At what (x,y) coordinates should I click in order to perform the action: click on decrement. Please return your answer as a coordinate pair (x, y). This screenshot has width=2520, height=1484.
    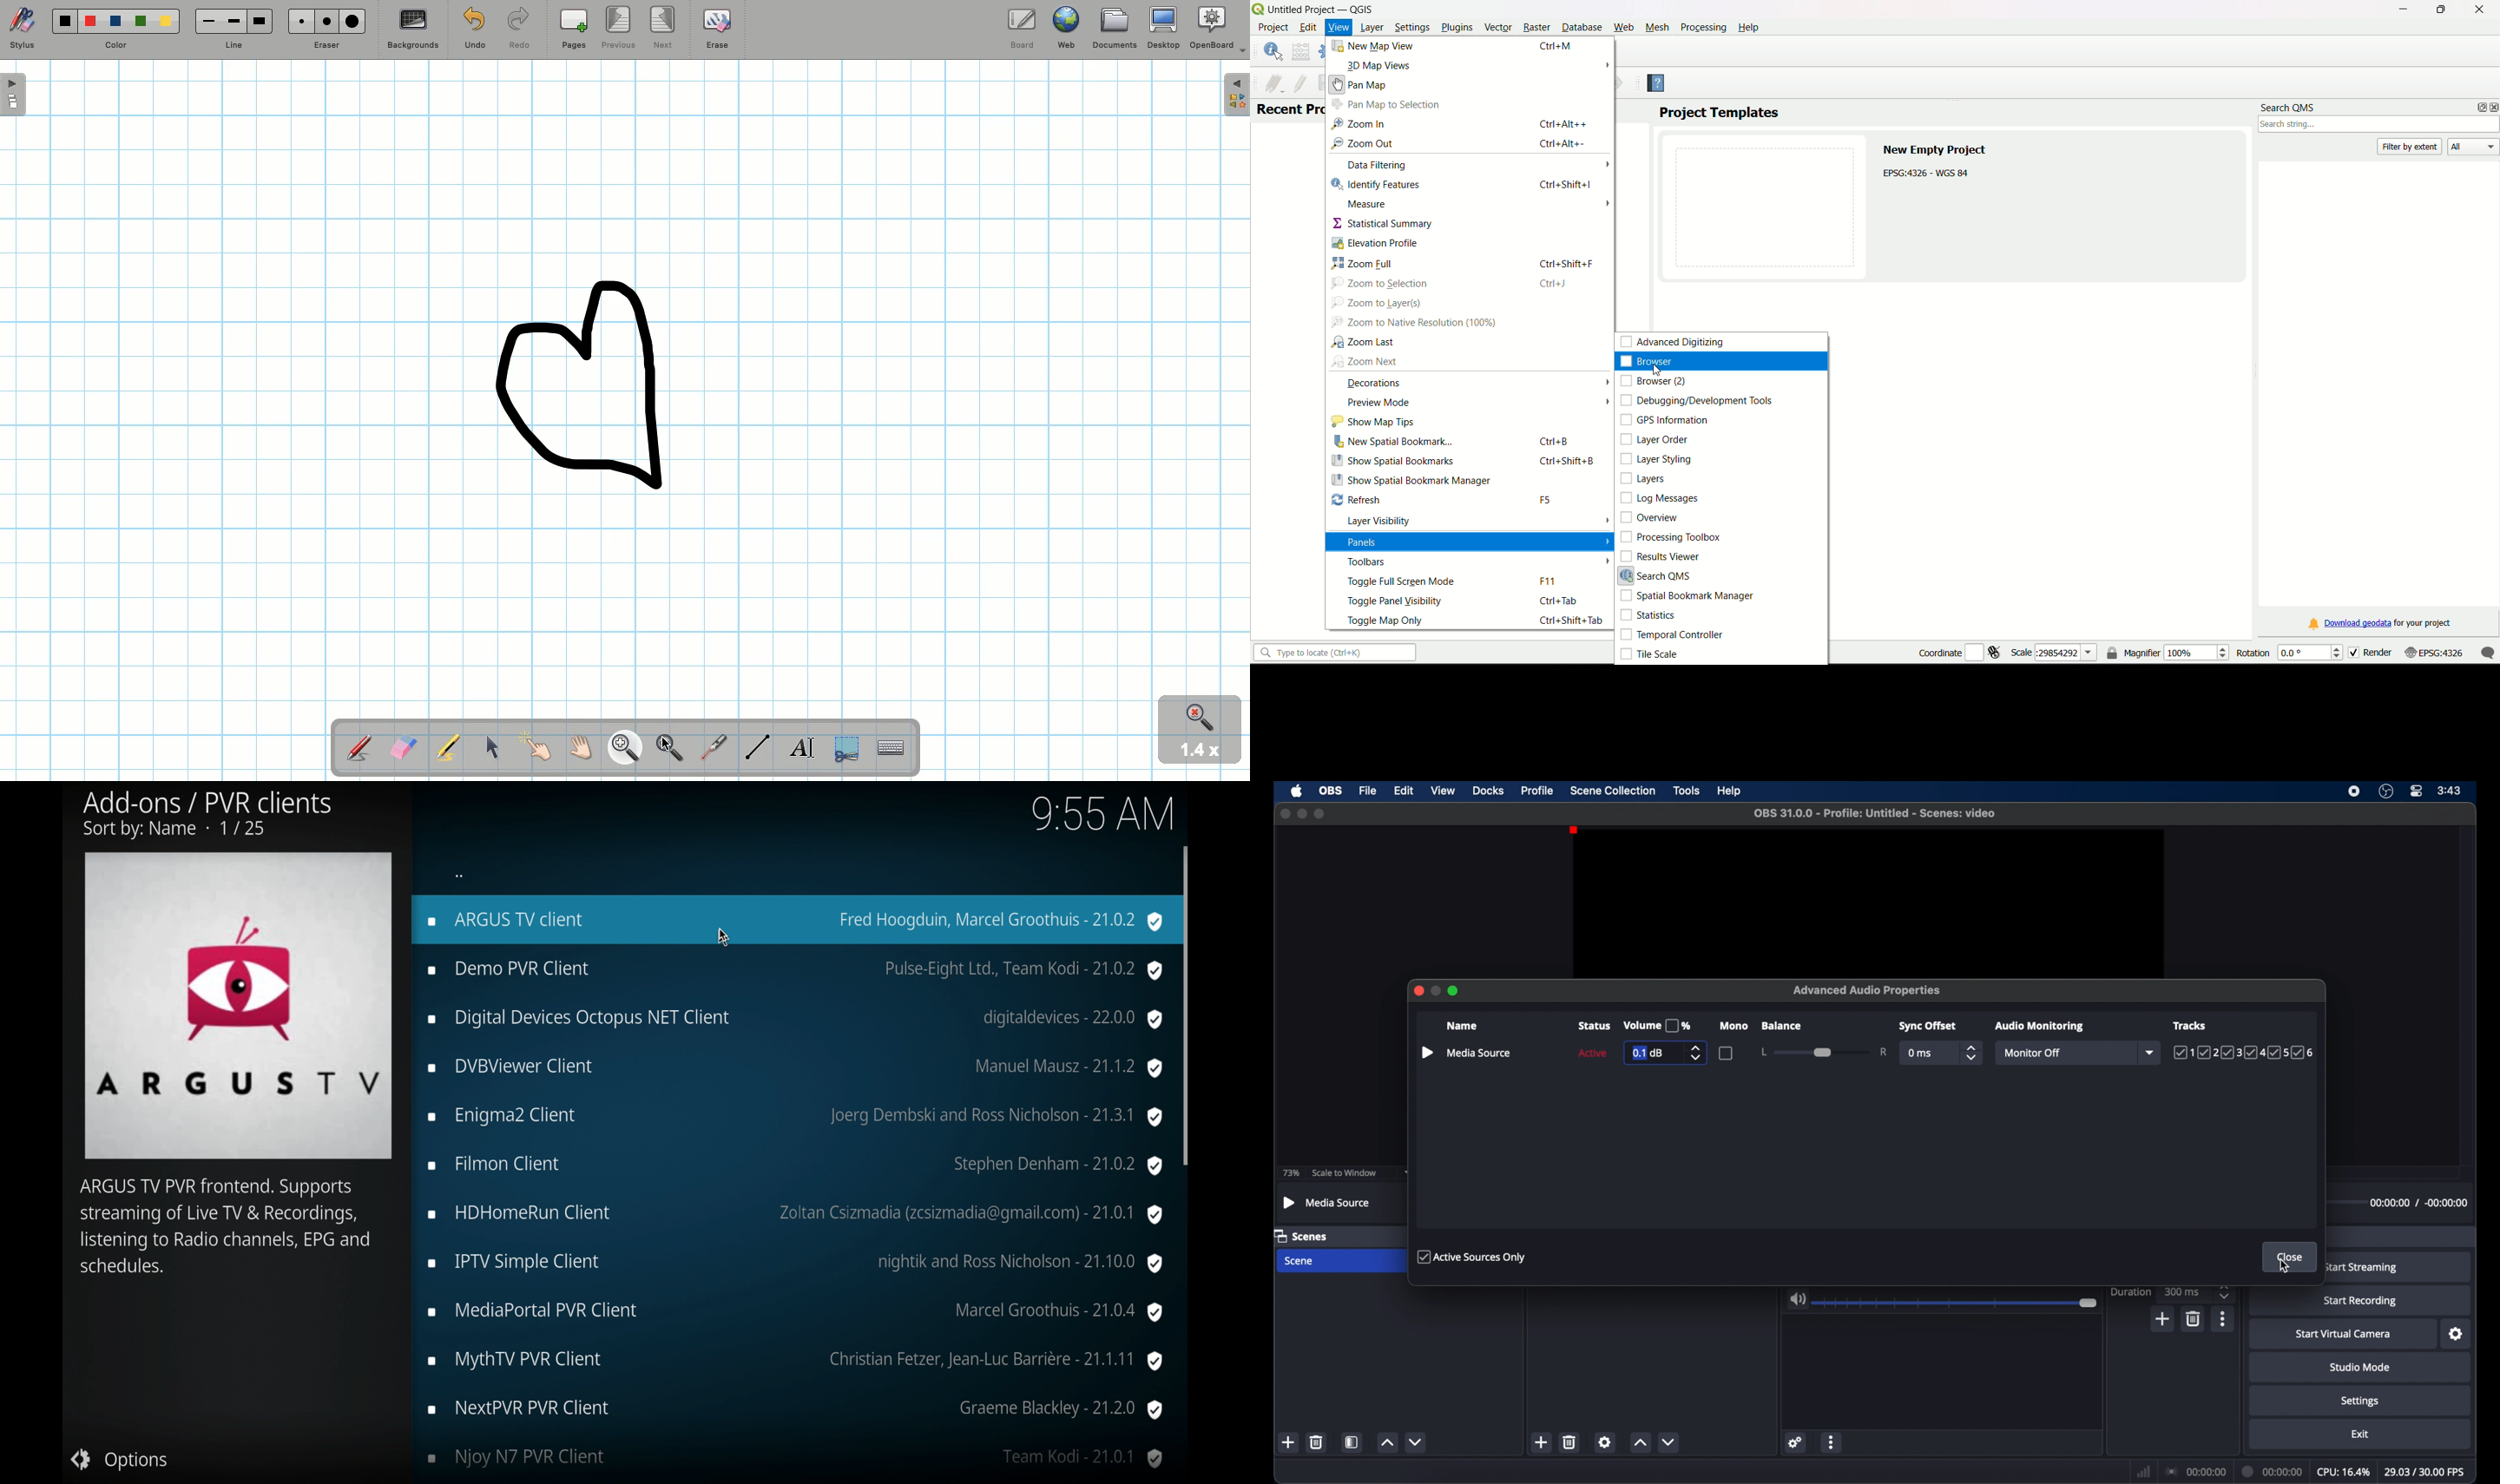
    Looking at the image, I should click on (1417, 1442).